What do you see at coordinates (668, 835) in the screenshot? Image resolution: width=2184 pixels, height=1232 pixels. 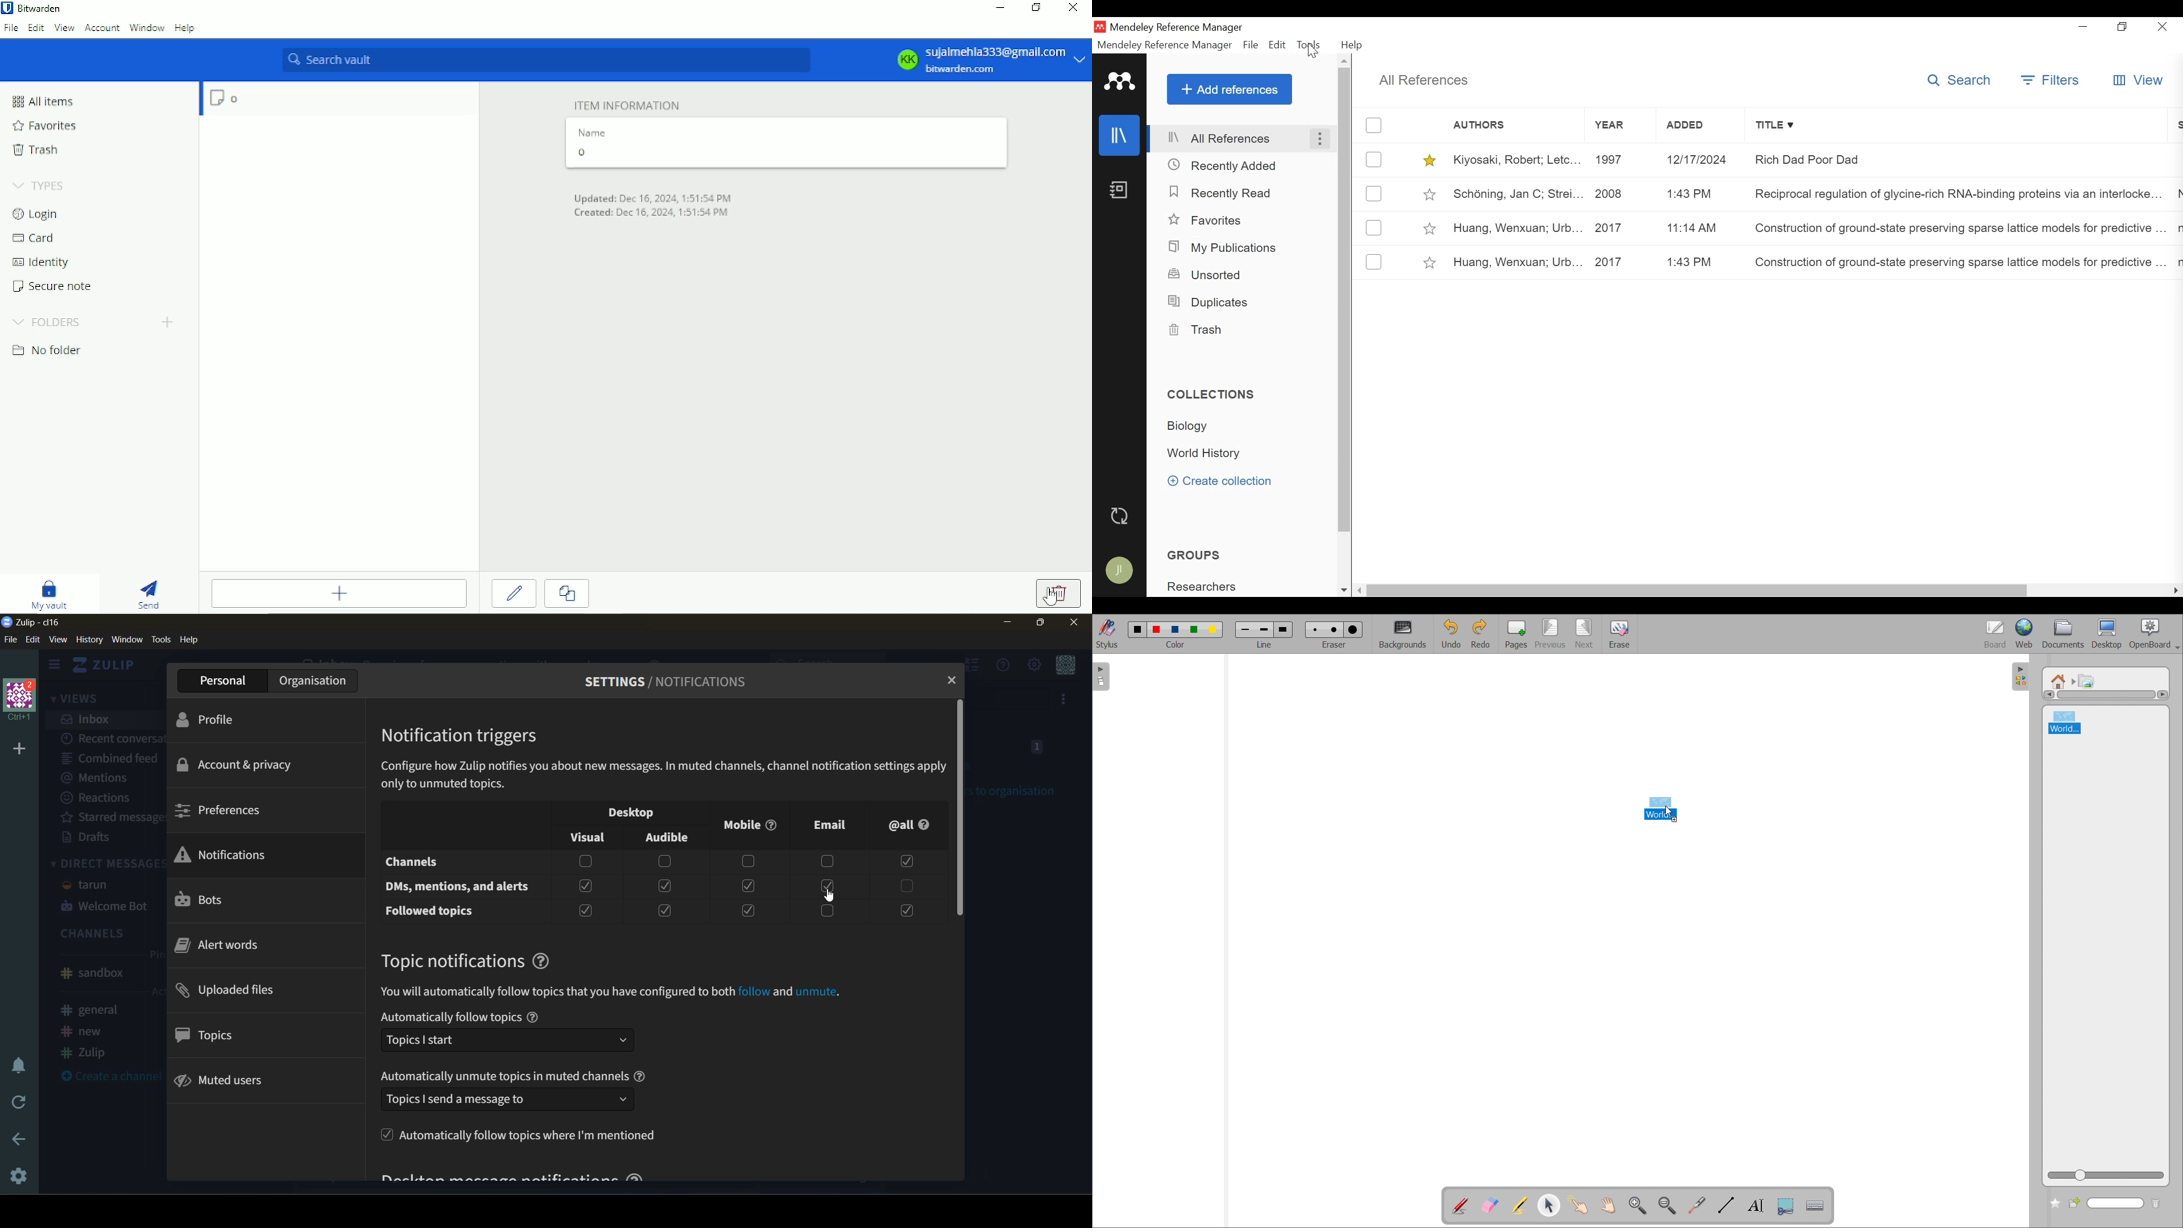 I see `audible` at bounding box center [668, 835].